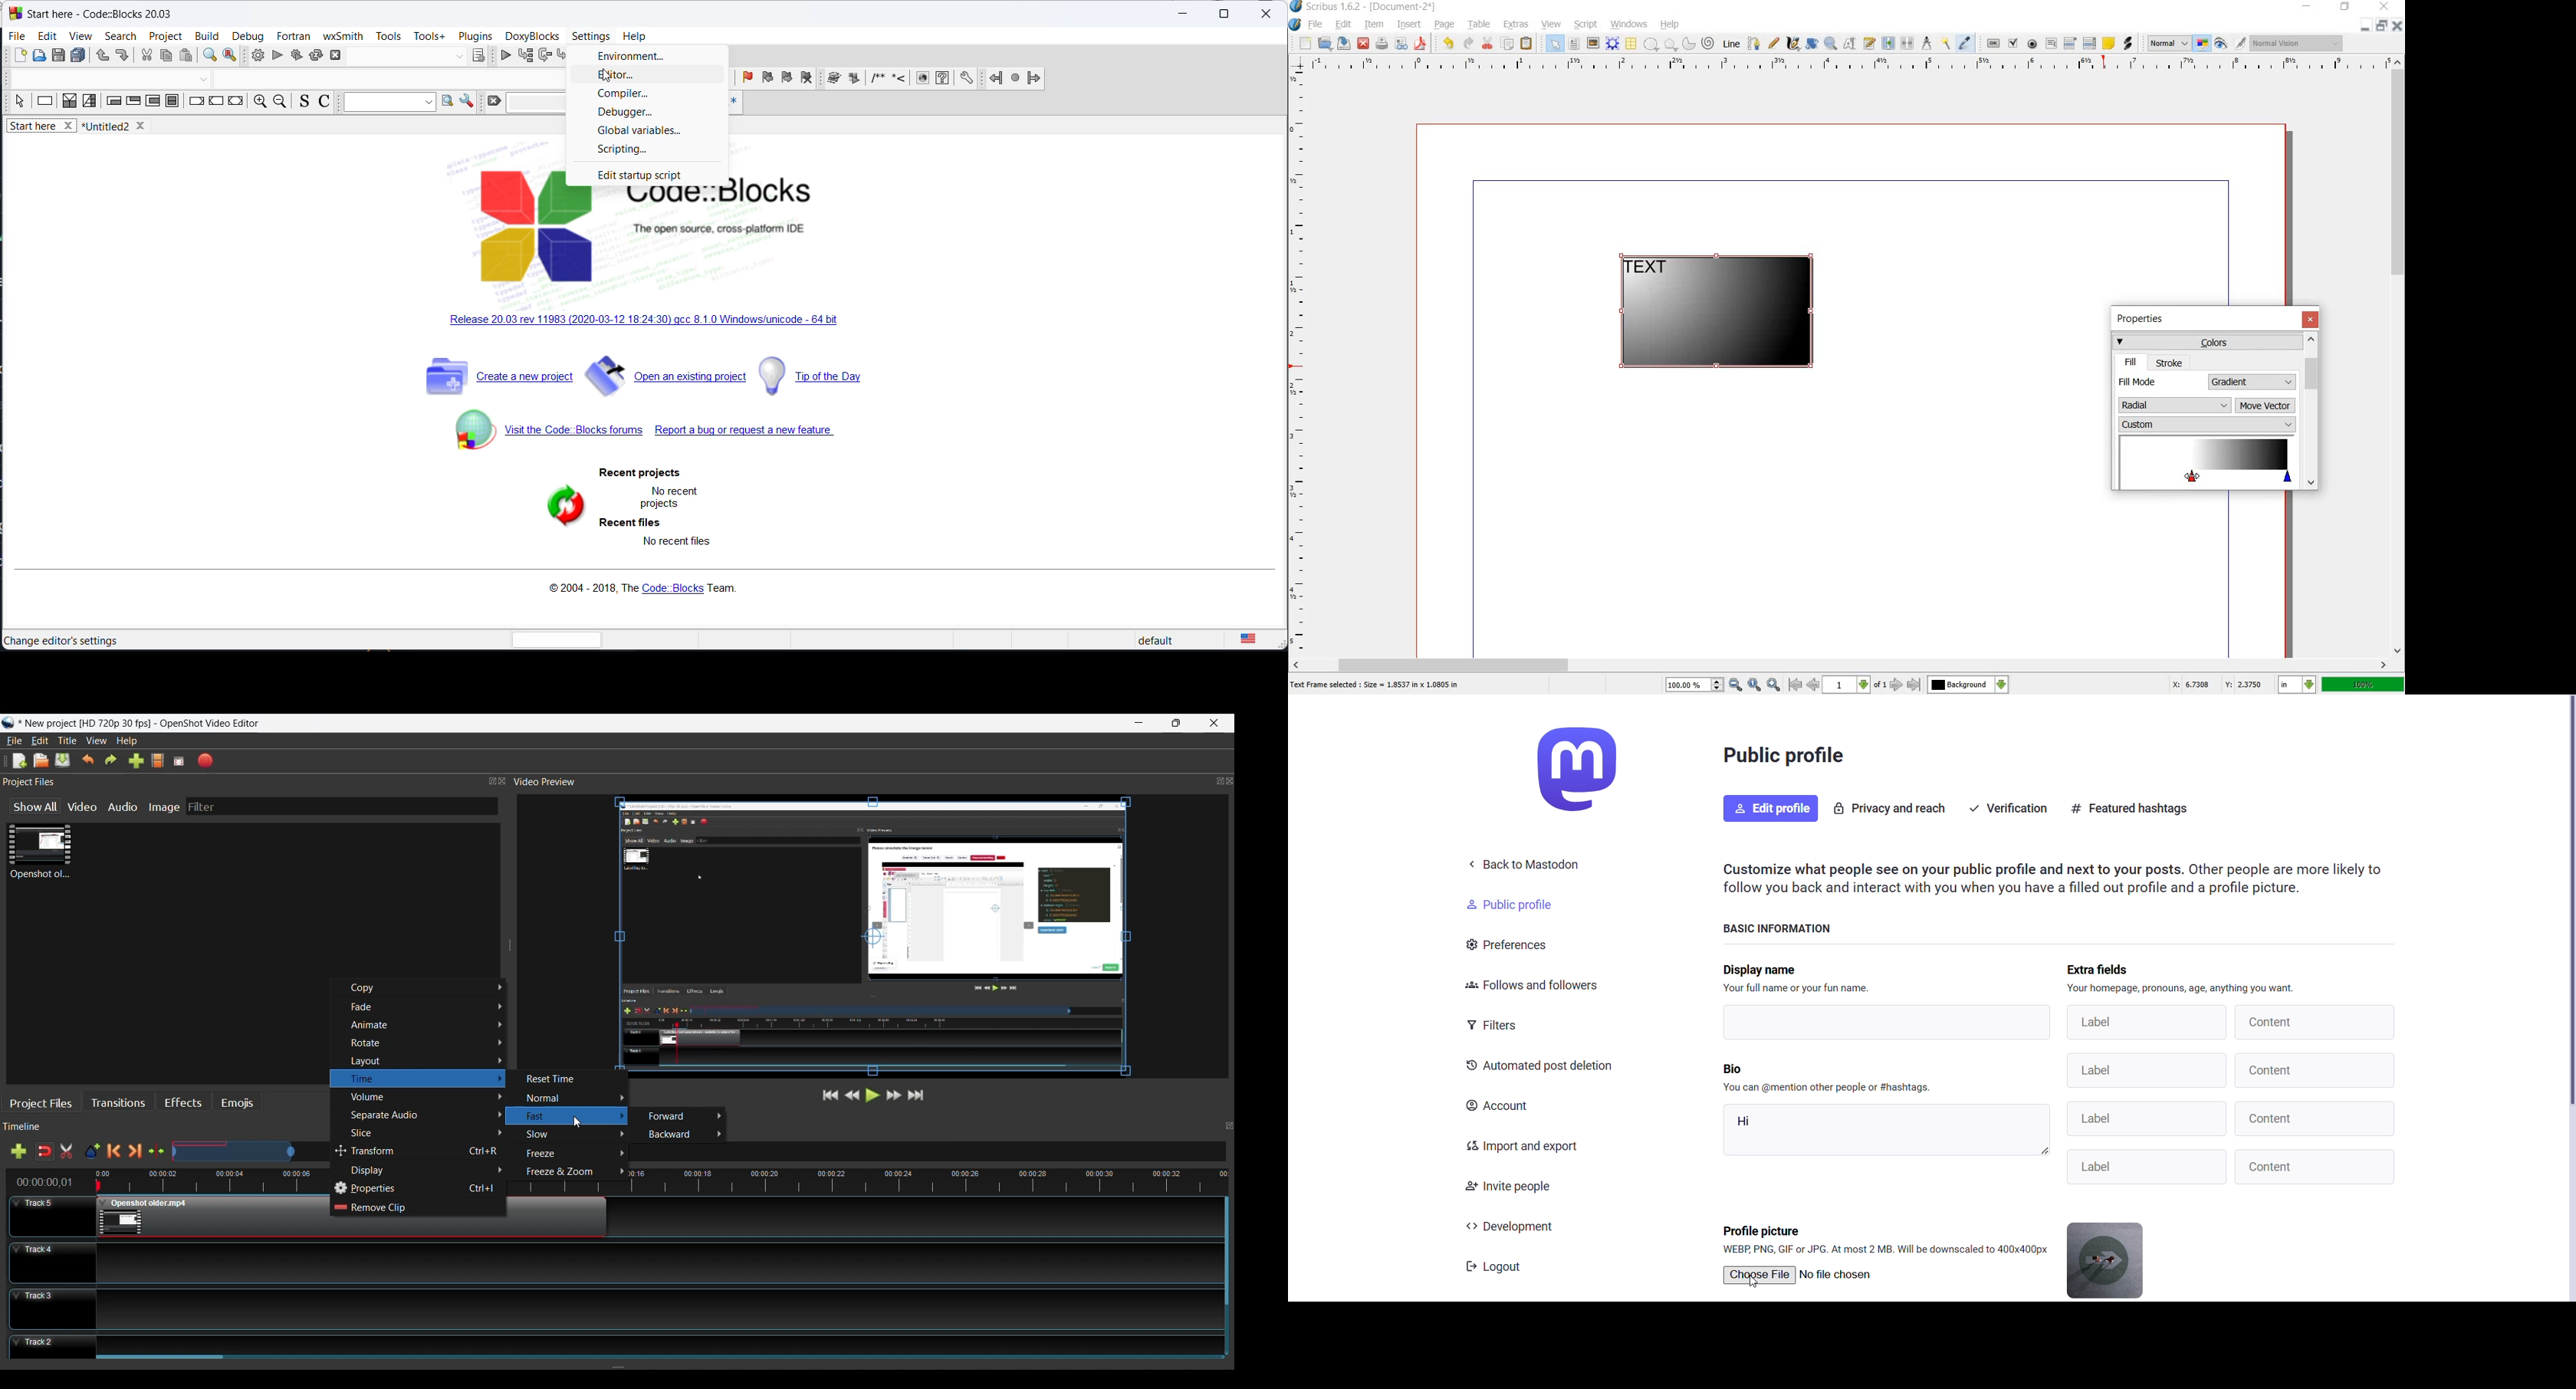  Describe the element at coordinates (53, 1308) in the screenshot. I see `Track Header` at that location.